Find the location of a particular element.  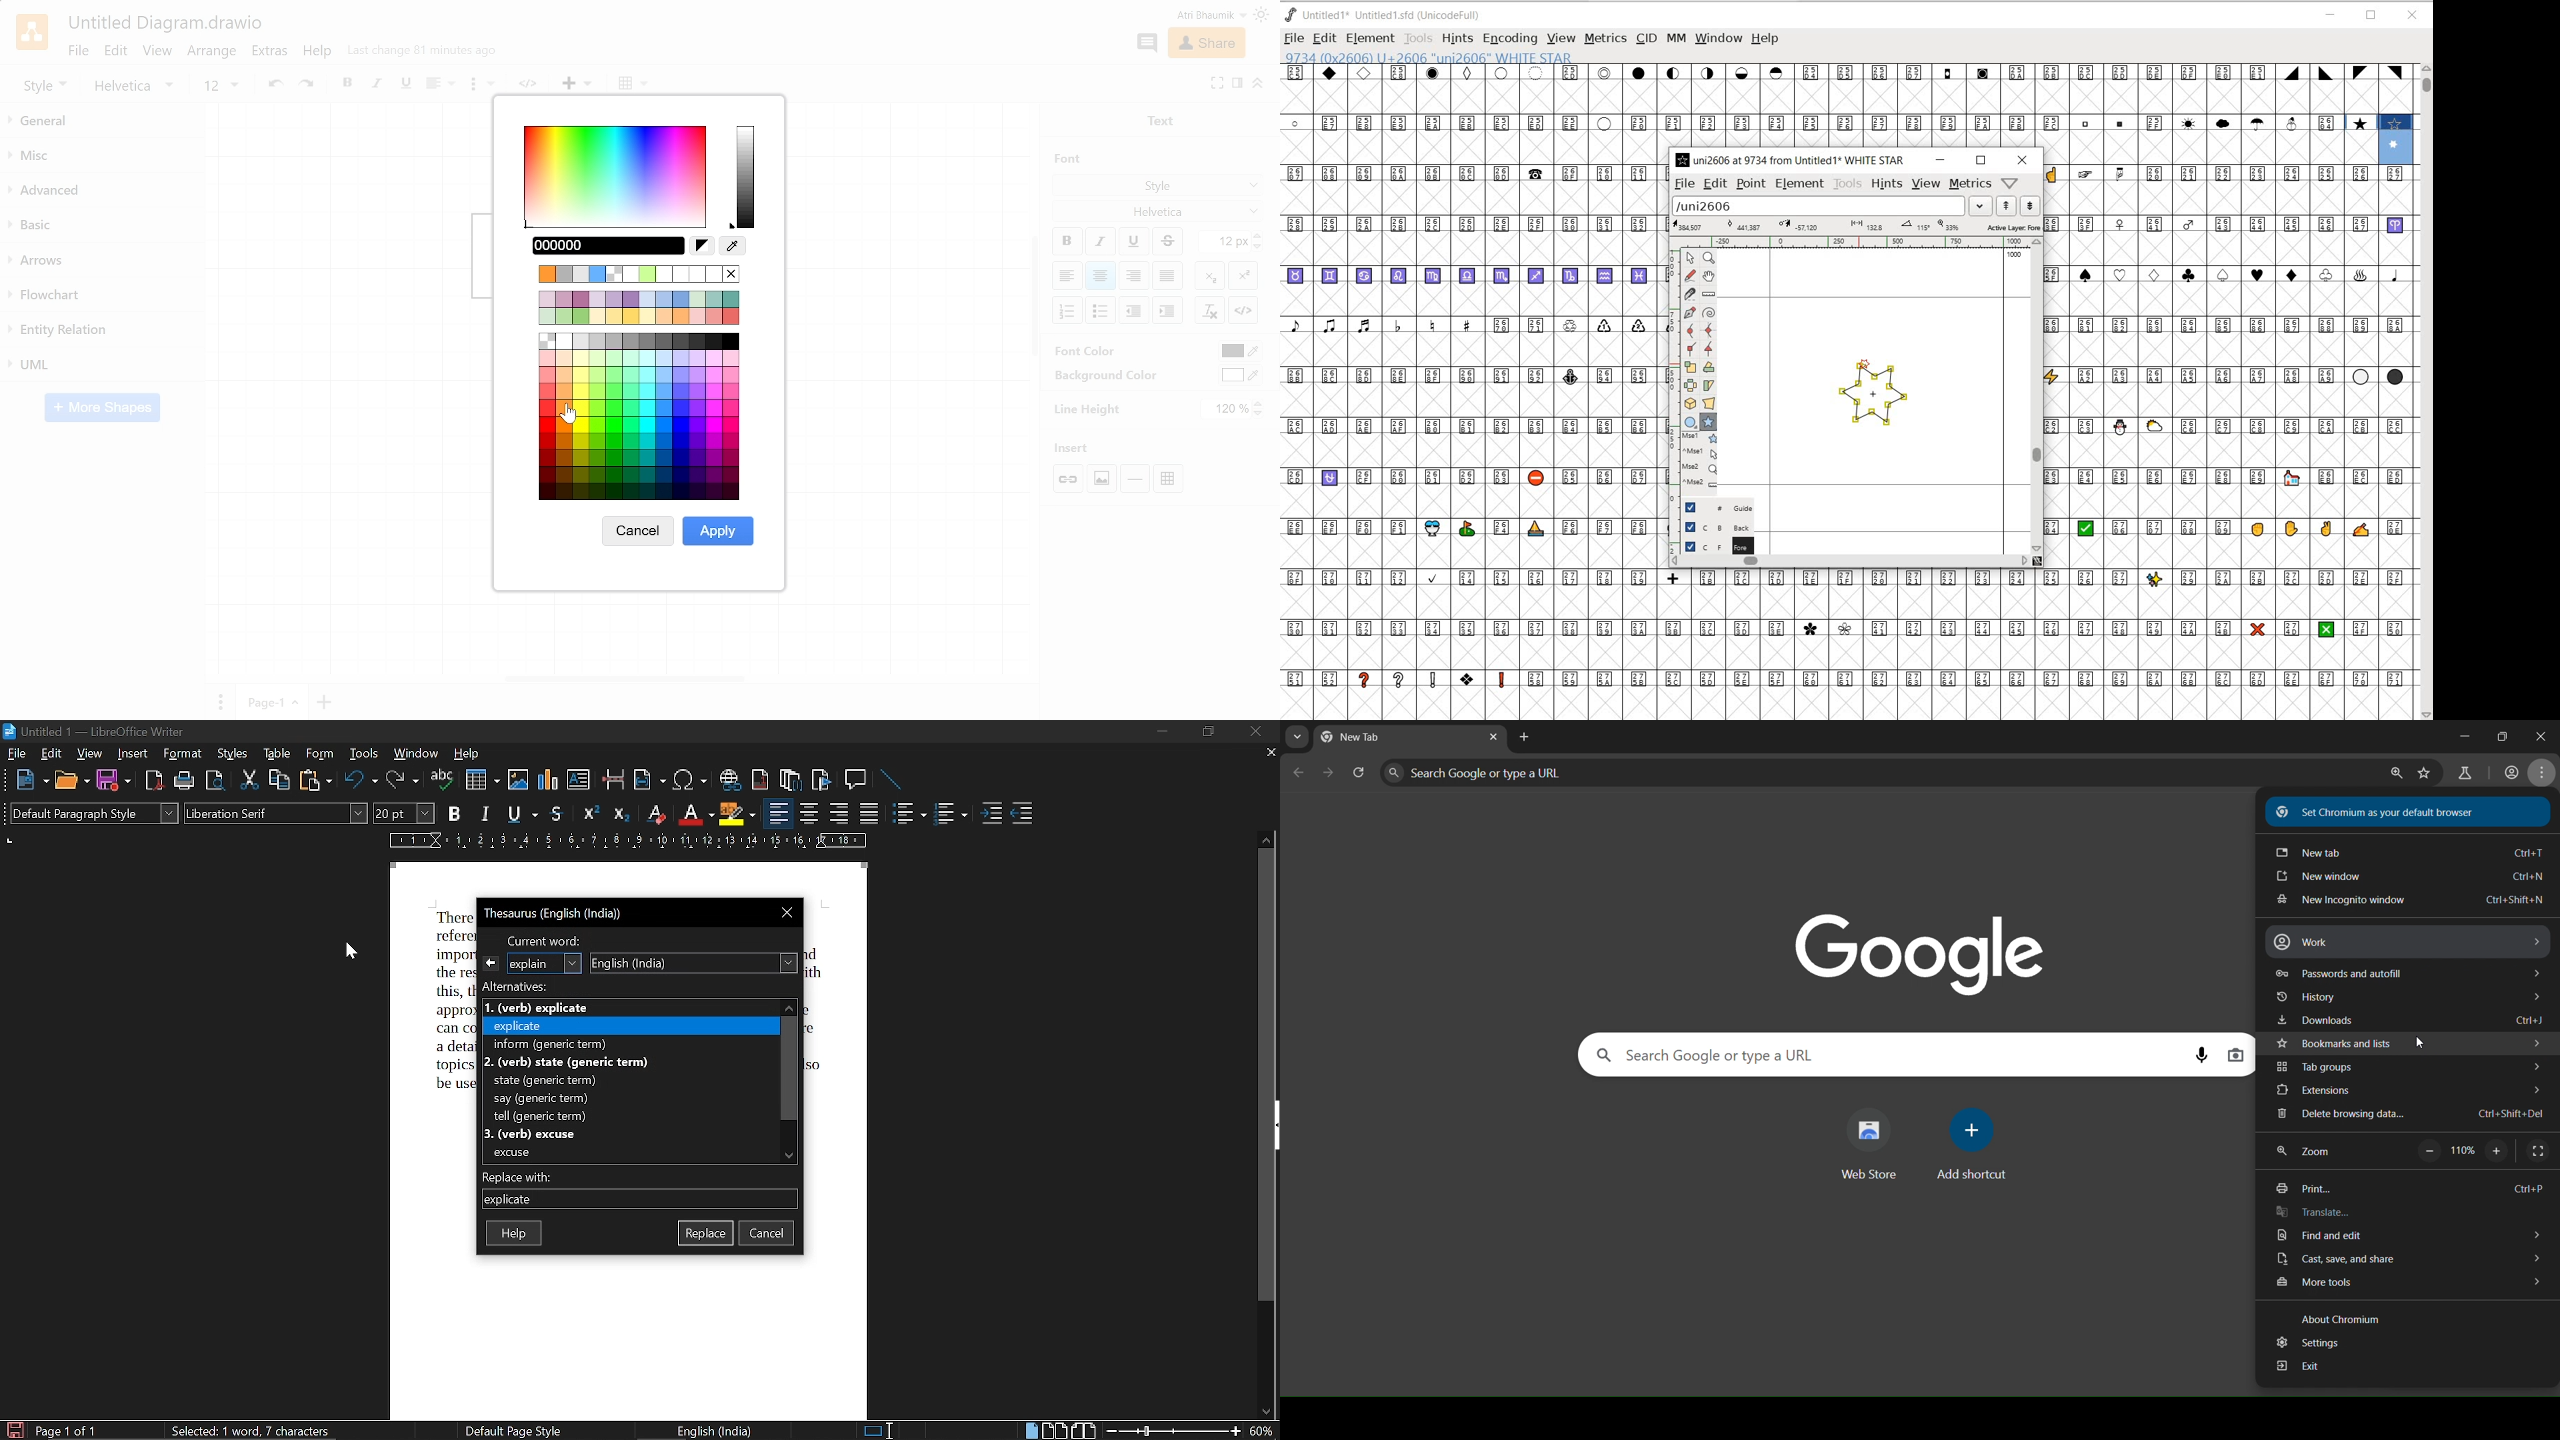

vertical scrollbar is located at coordinates (789, 1070).